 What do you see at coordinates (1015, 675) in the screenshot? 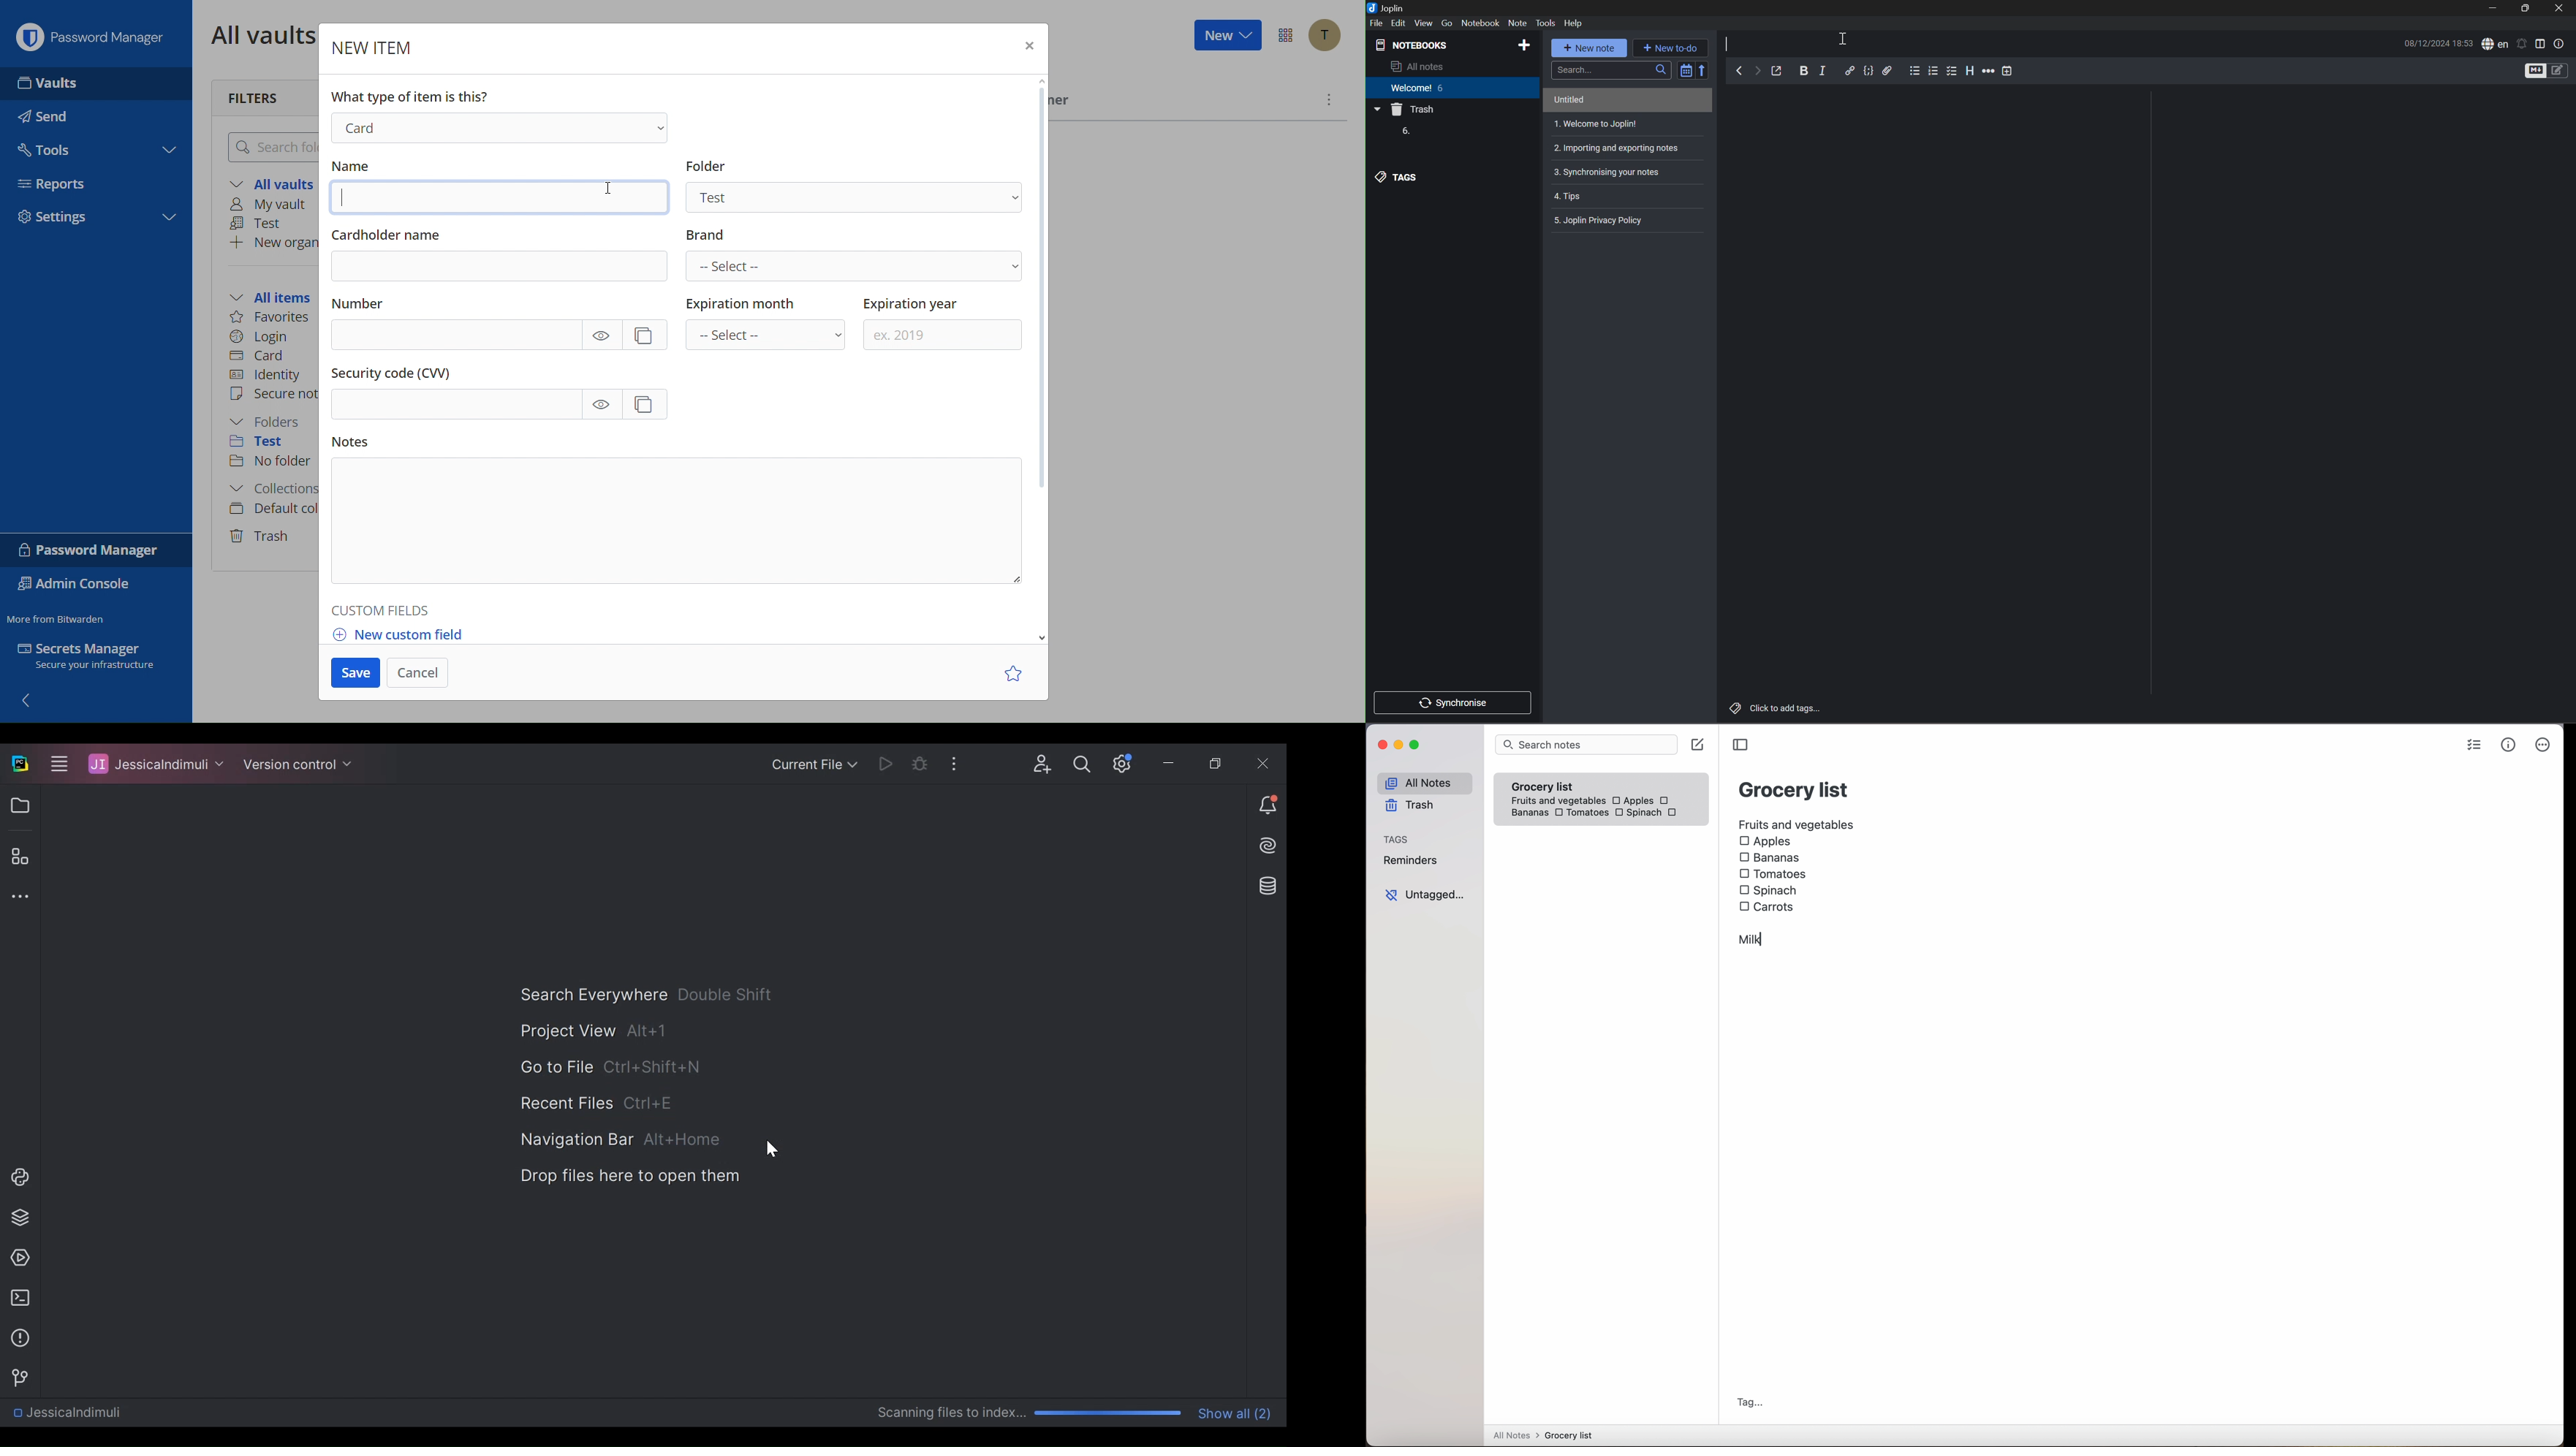
I see `Star` at bounding box center [1015, 675].